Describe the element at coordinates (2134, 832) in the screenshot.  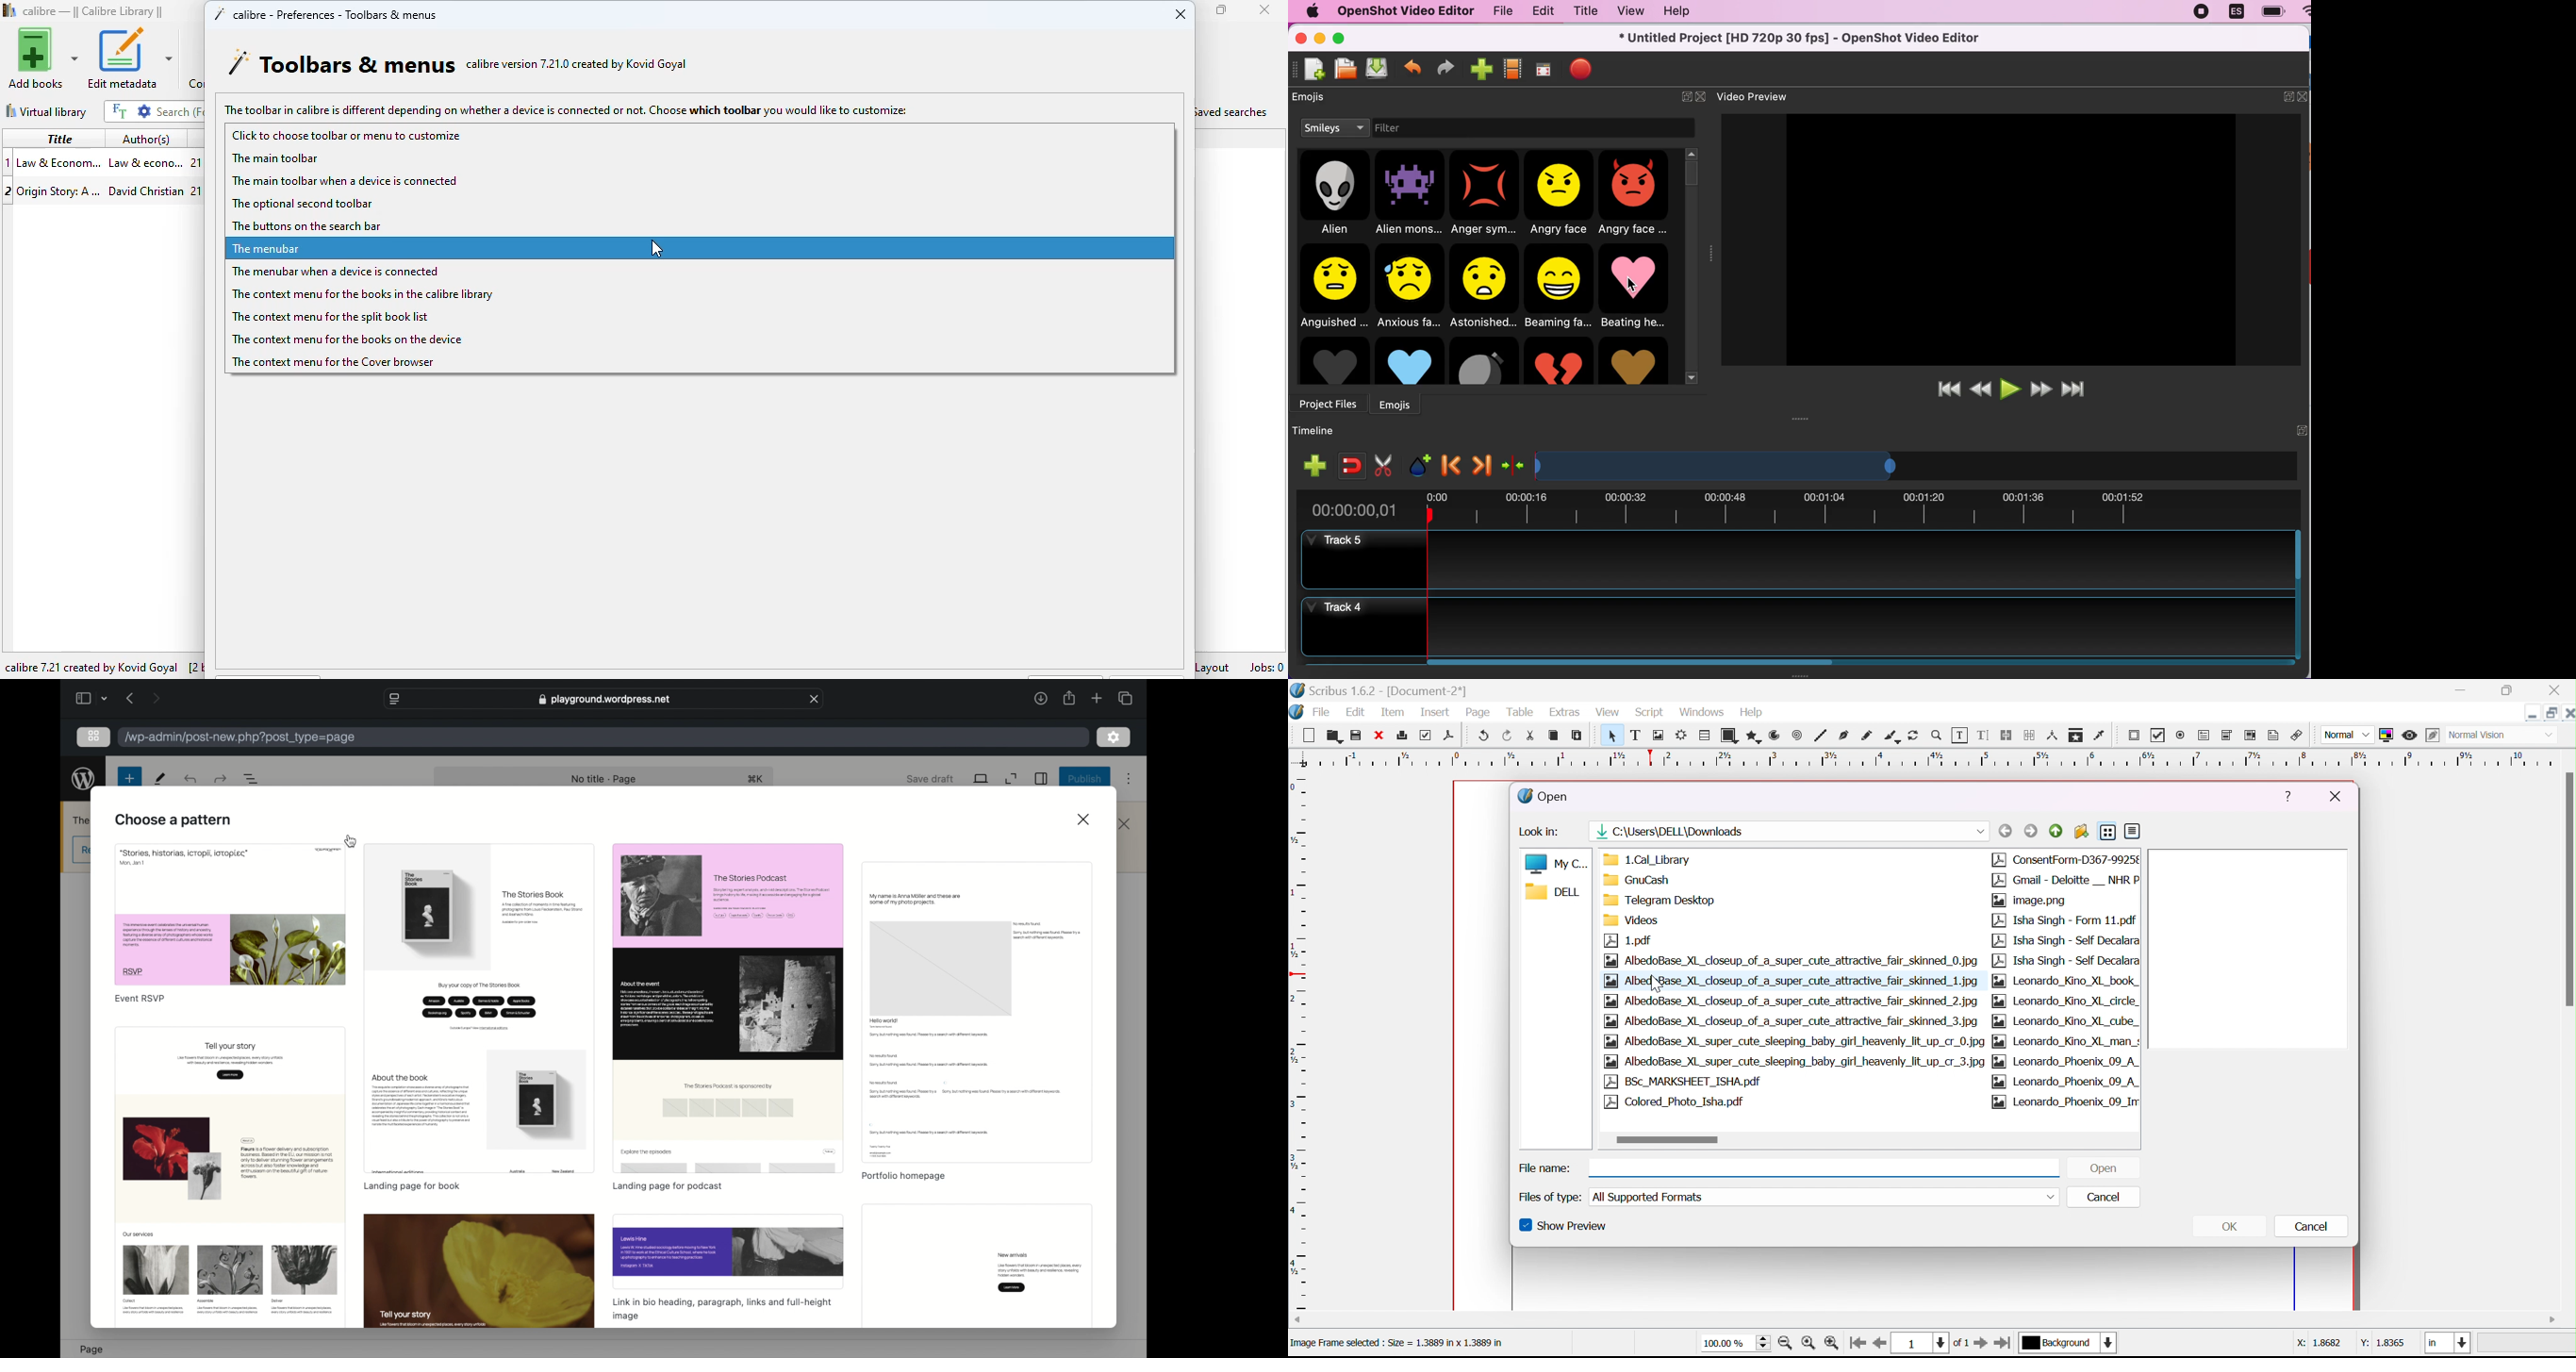
I see `detail view` at that location.